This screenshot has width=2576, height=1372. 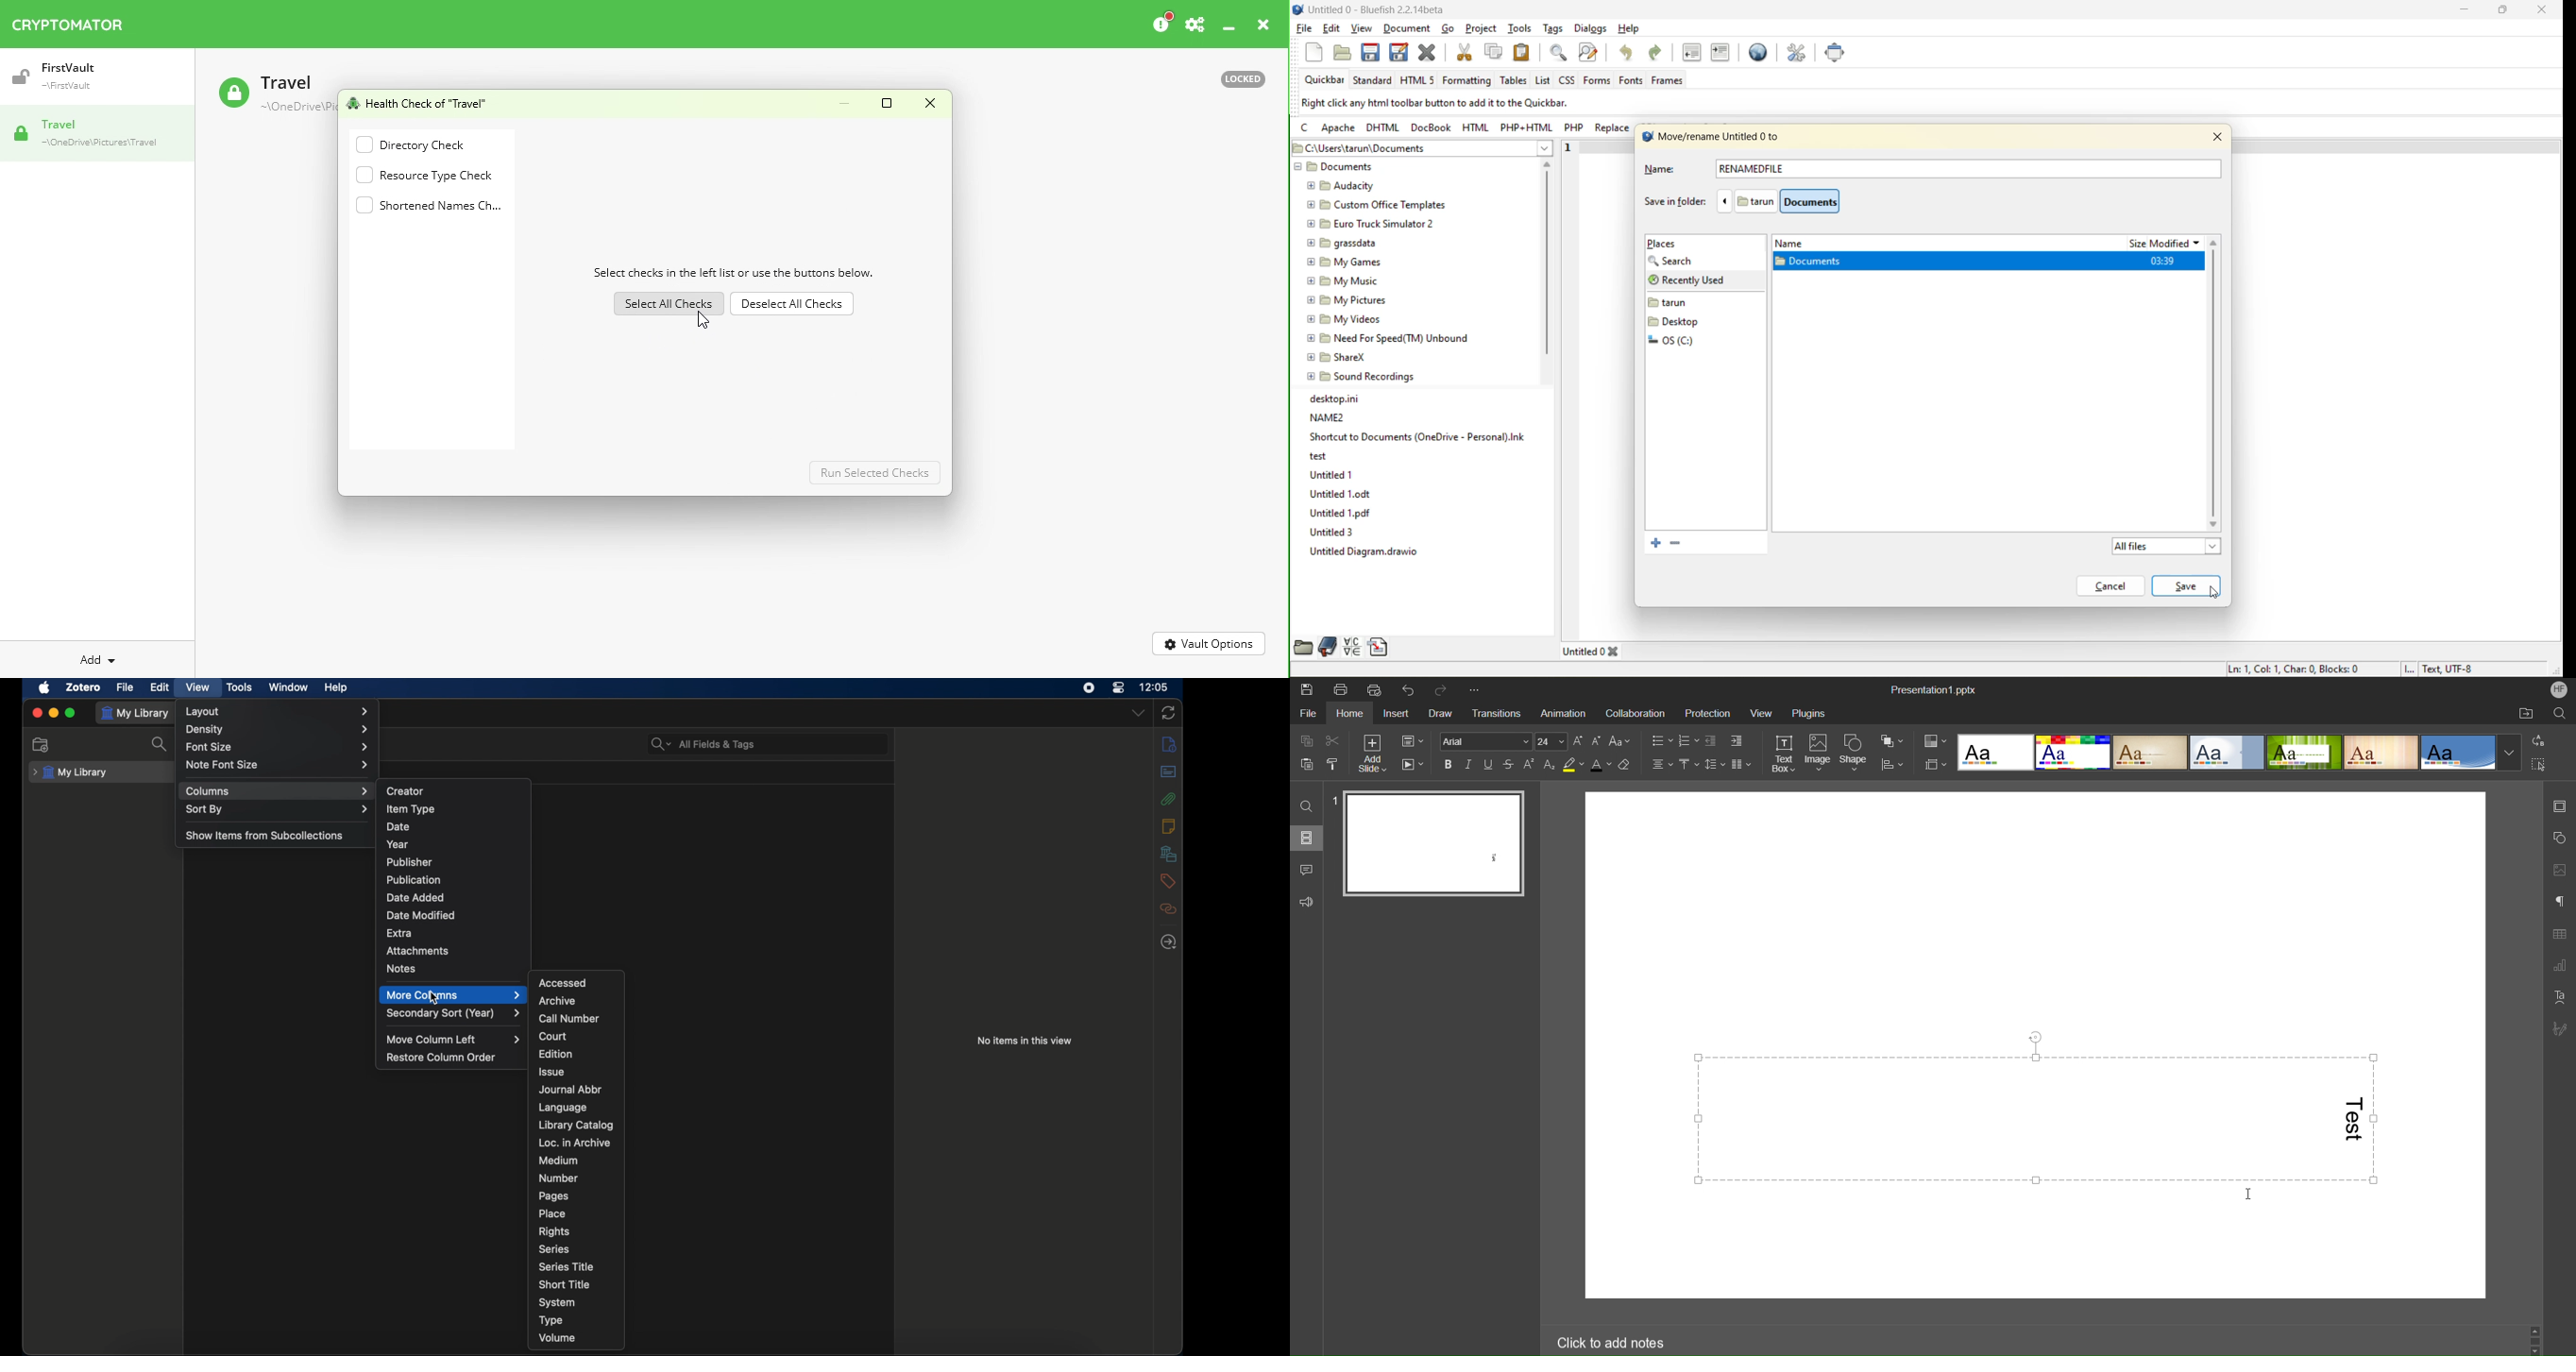 I want to click on Table Settings, so click(x=2559, y=935).